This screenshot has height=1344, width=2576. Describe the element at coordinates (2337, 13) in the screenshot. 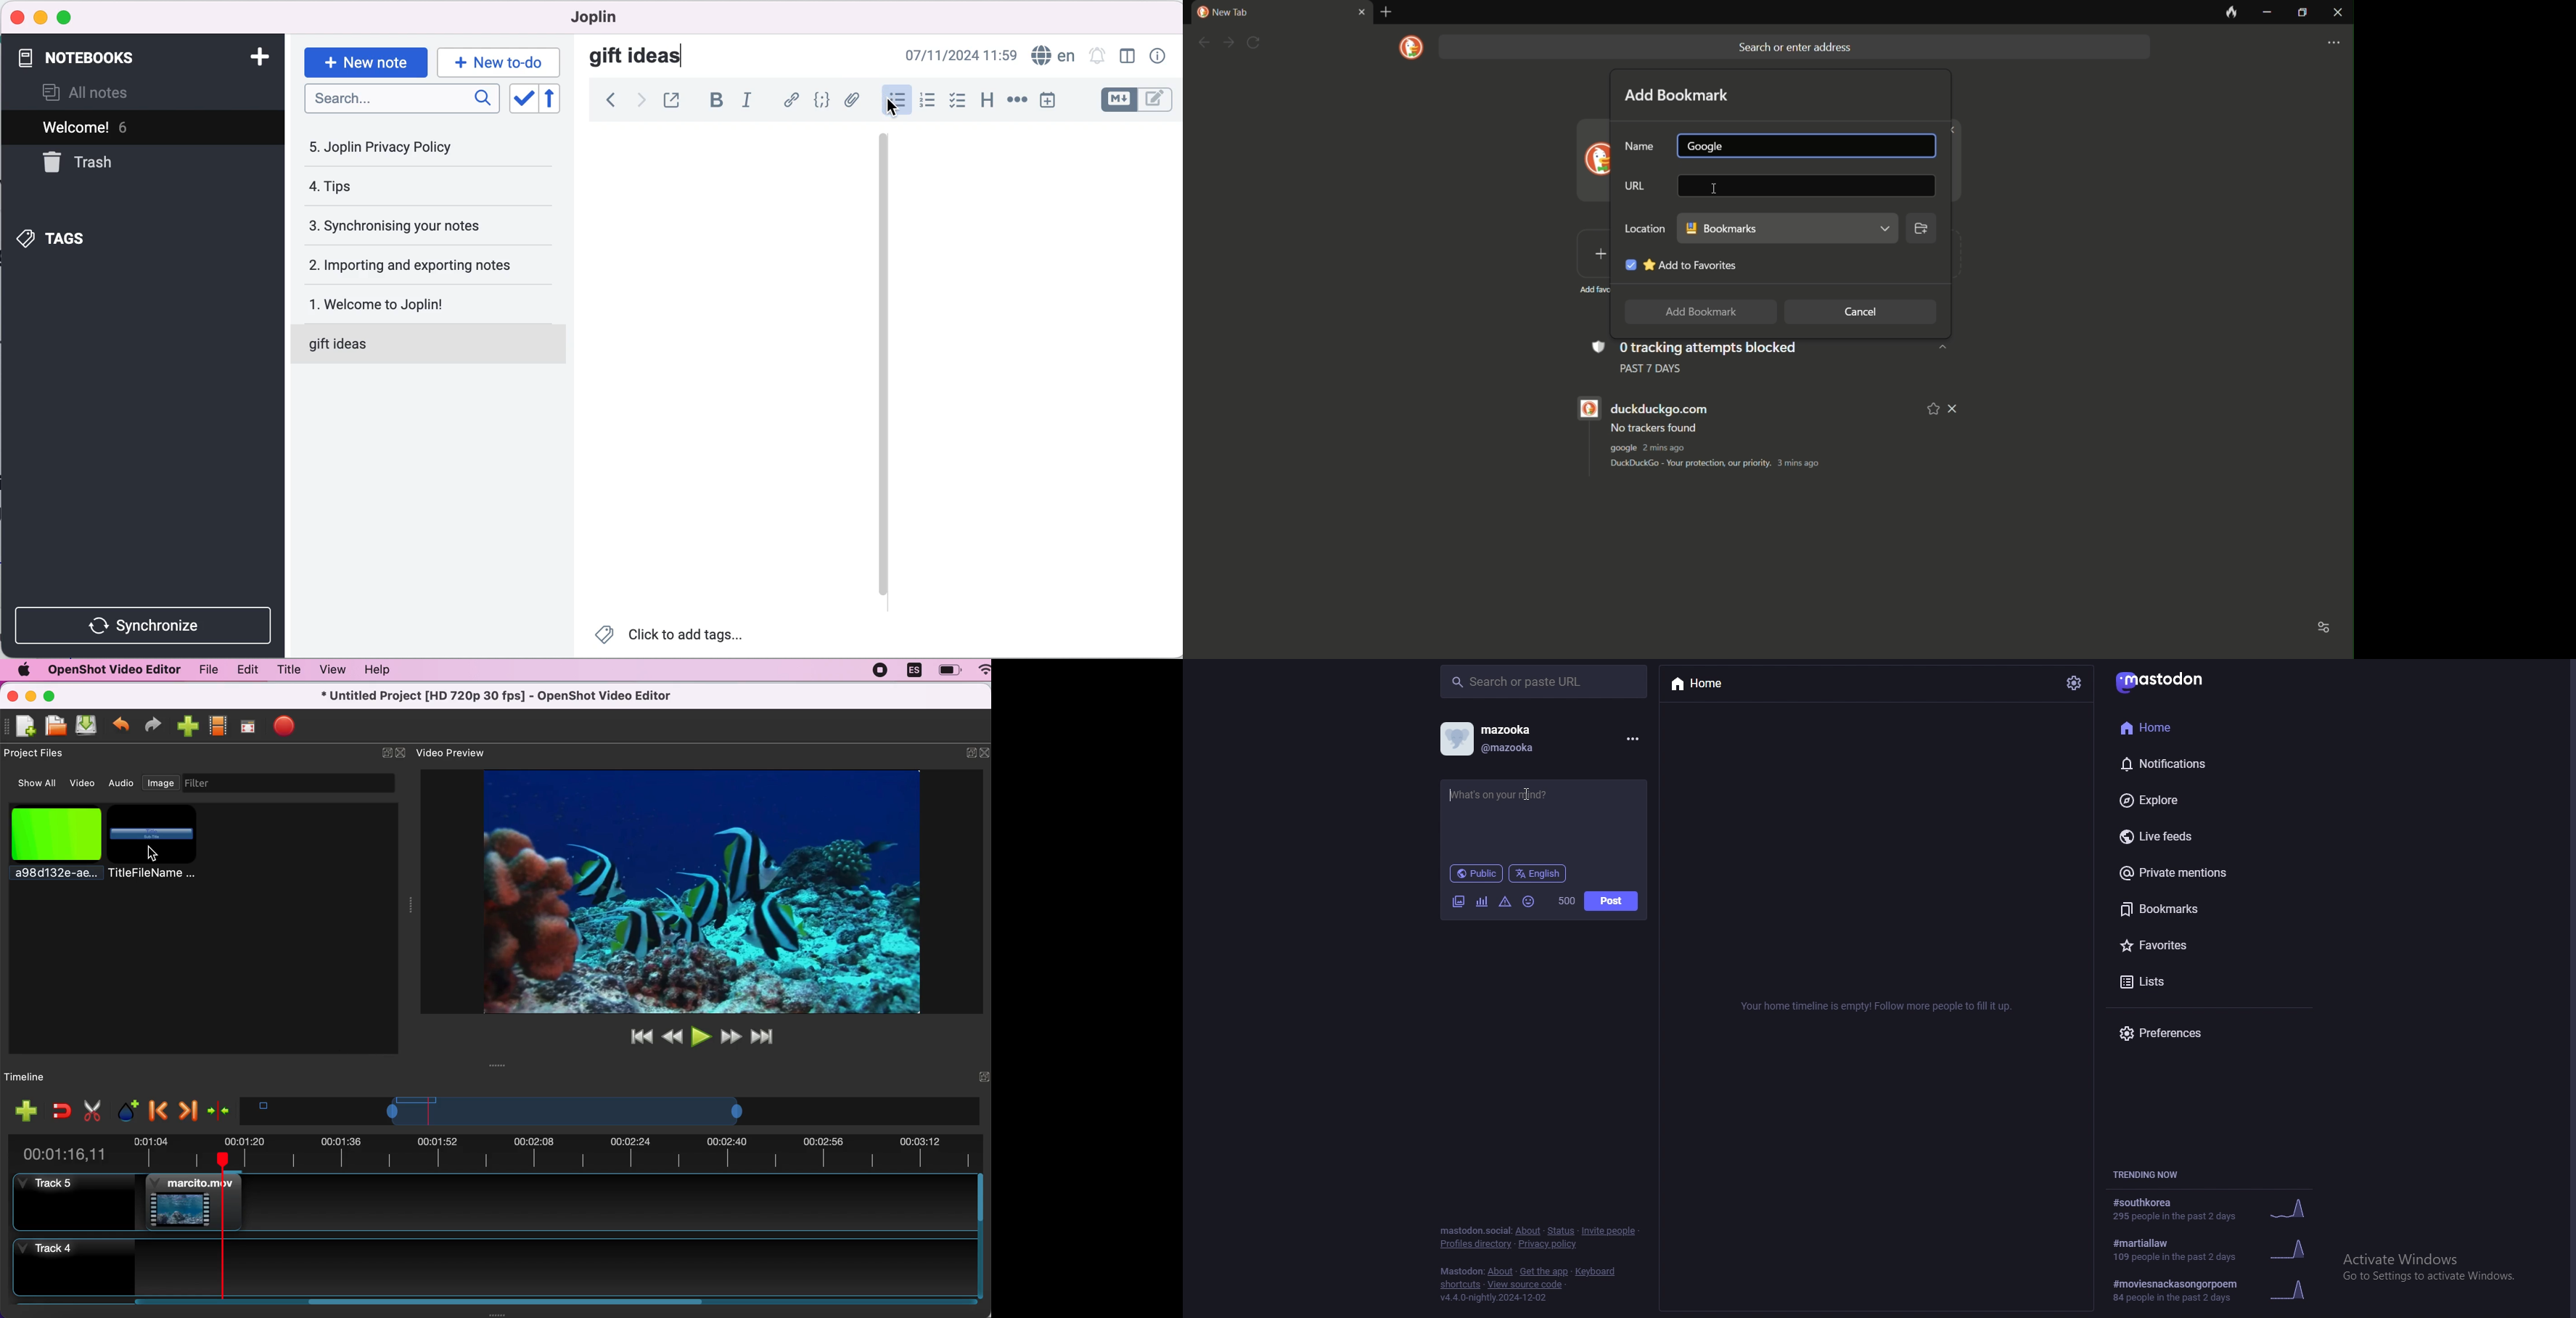

I see `close app` at that location.